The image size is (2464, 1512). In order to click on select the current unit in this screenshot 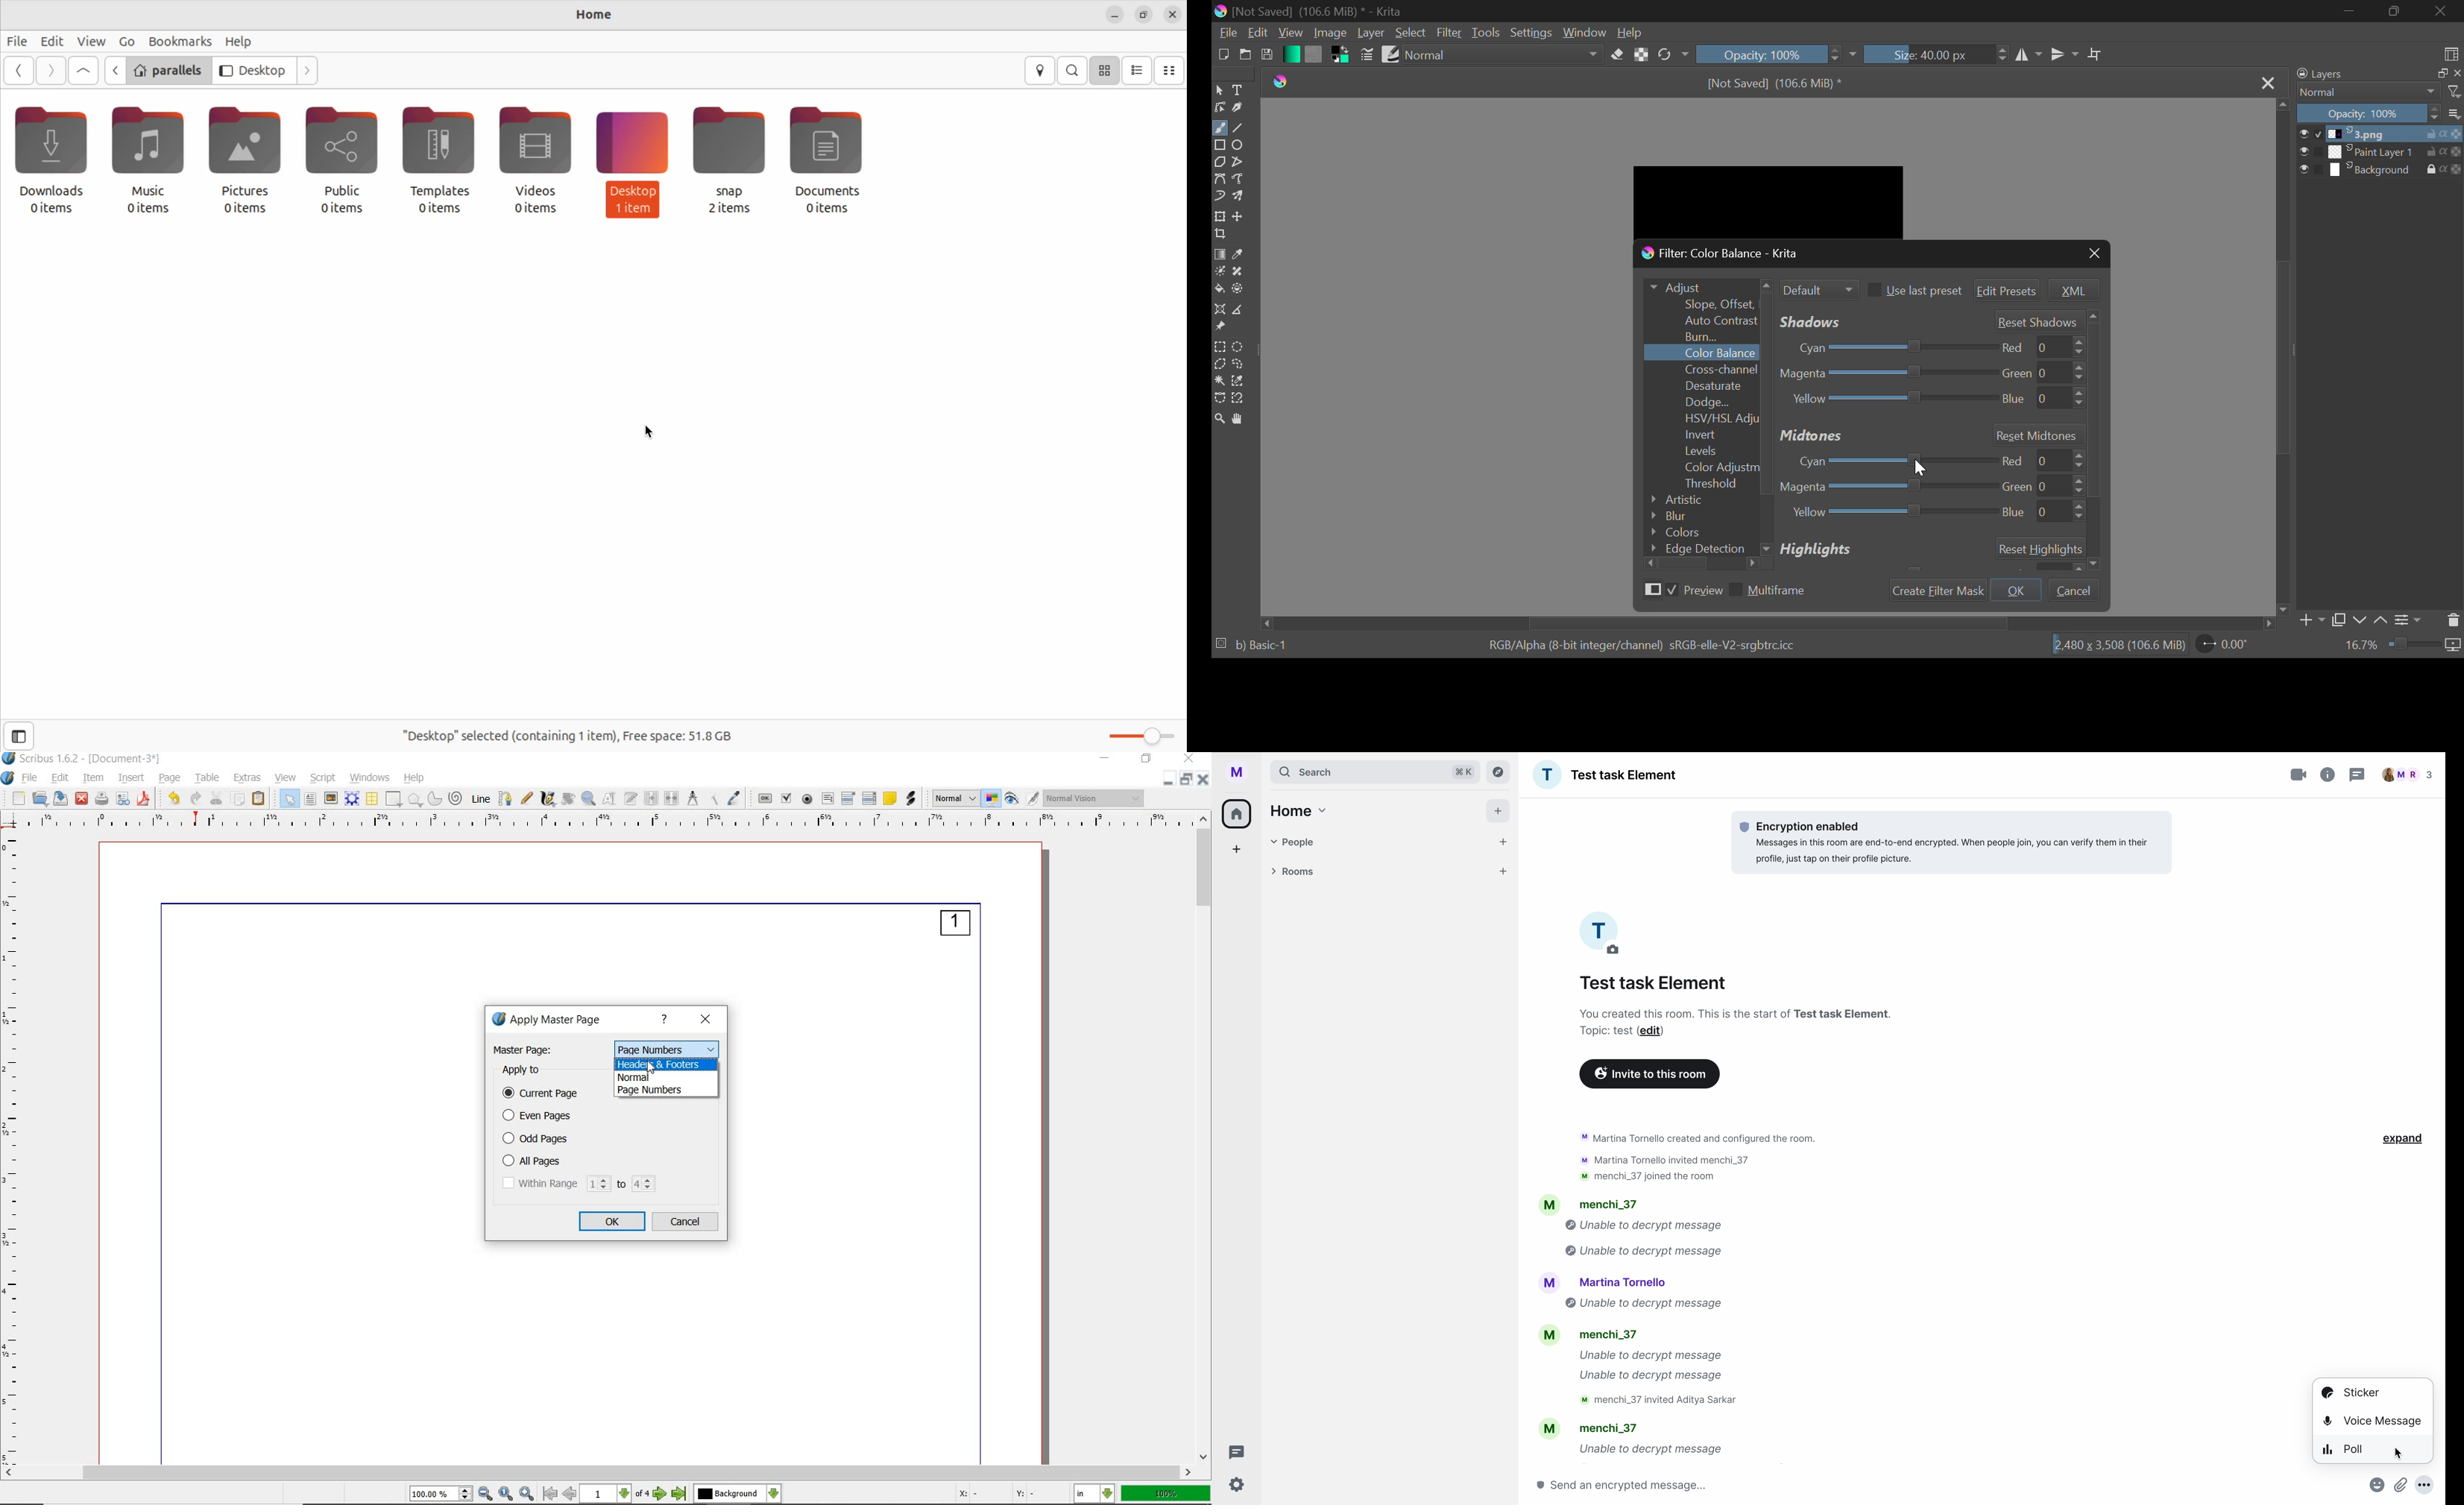, I will do `click(1095, 1493)`.